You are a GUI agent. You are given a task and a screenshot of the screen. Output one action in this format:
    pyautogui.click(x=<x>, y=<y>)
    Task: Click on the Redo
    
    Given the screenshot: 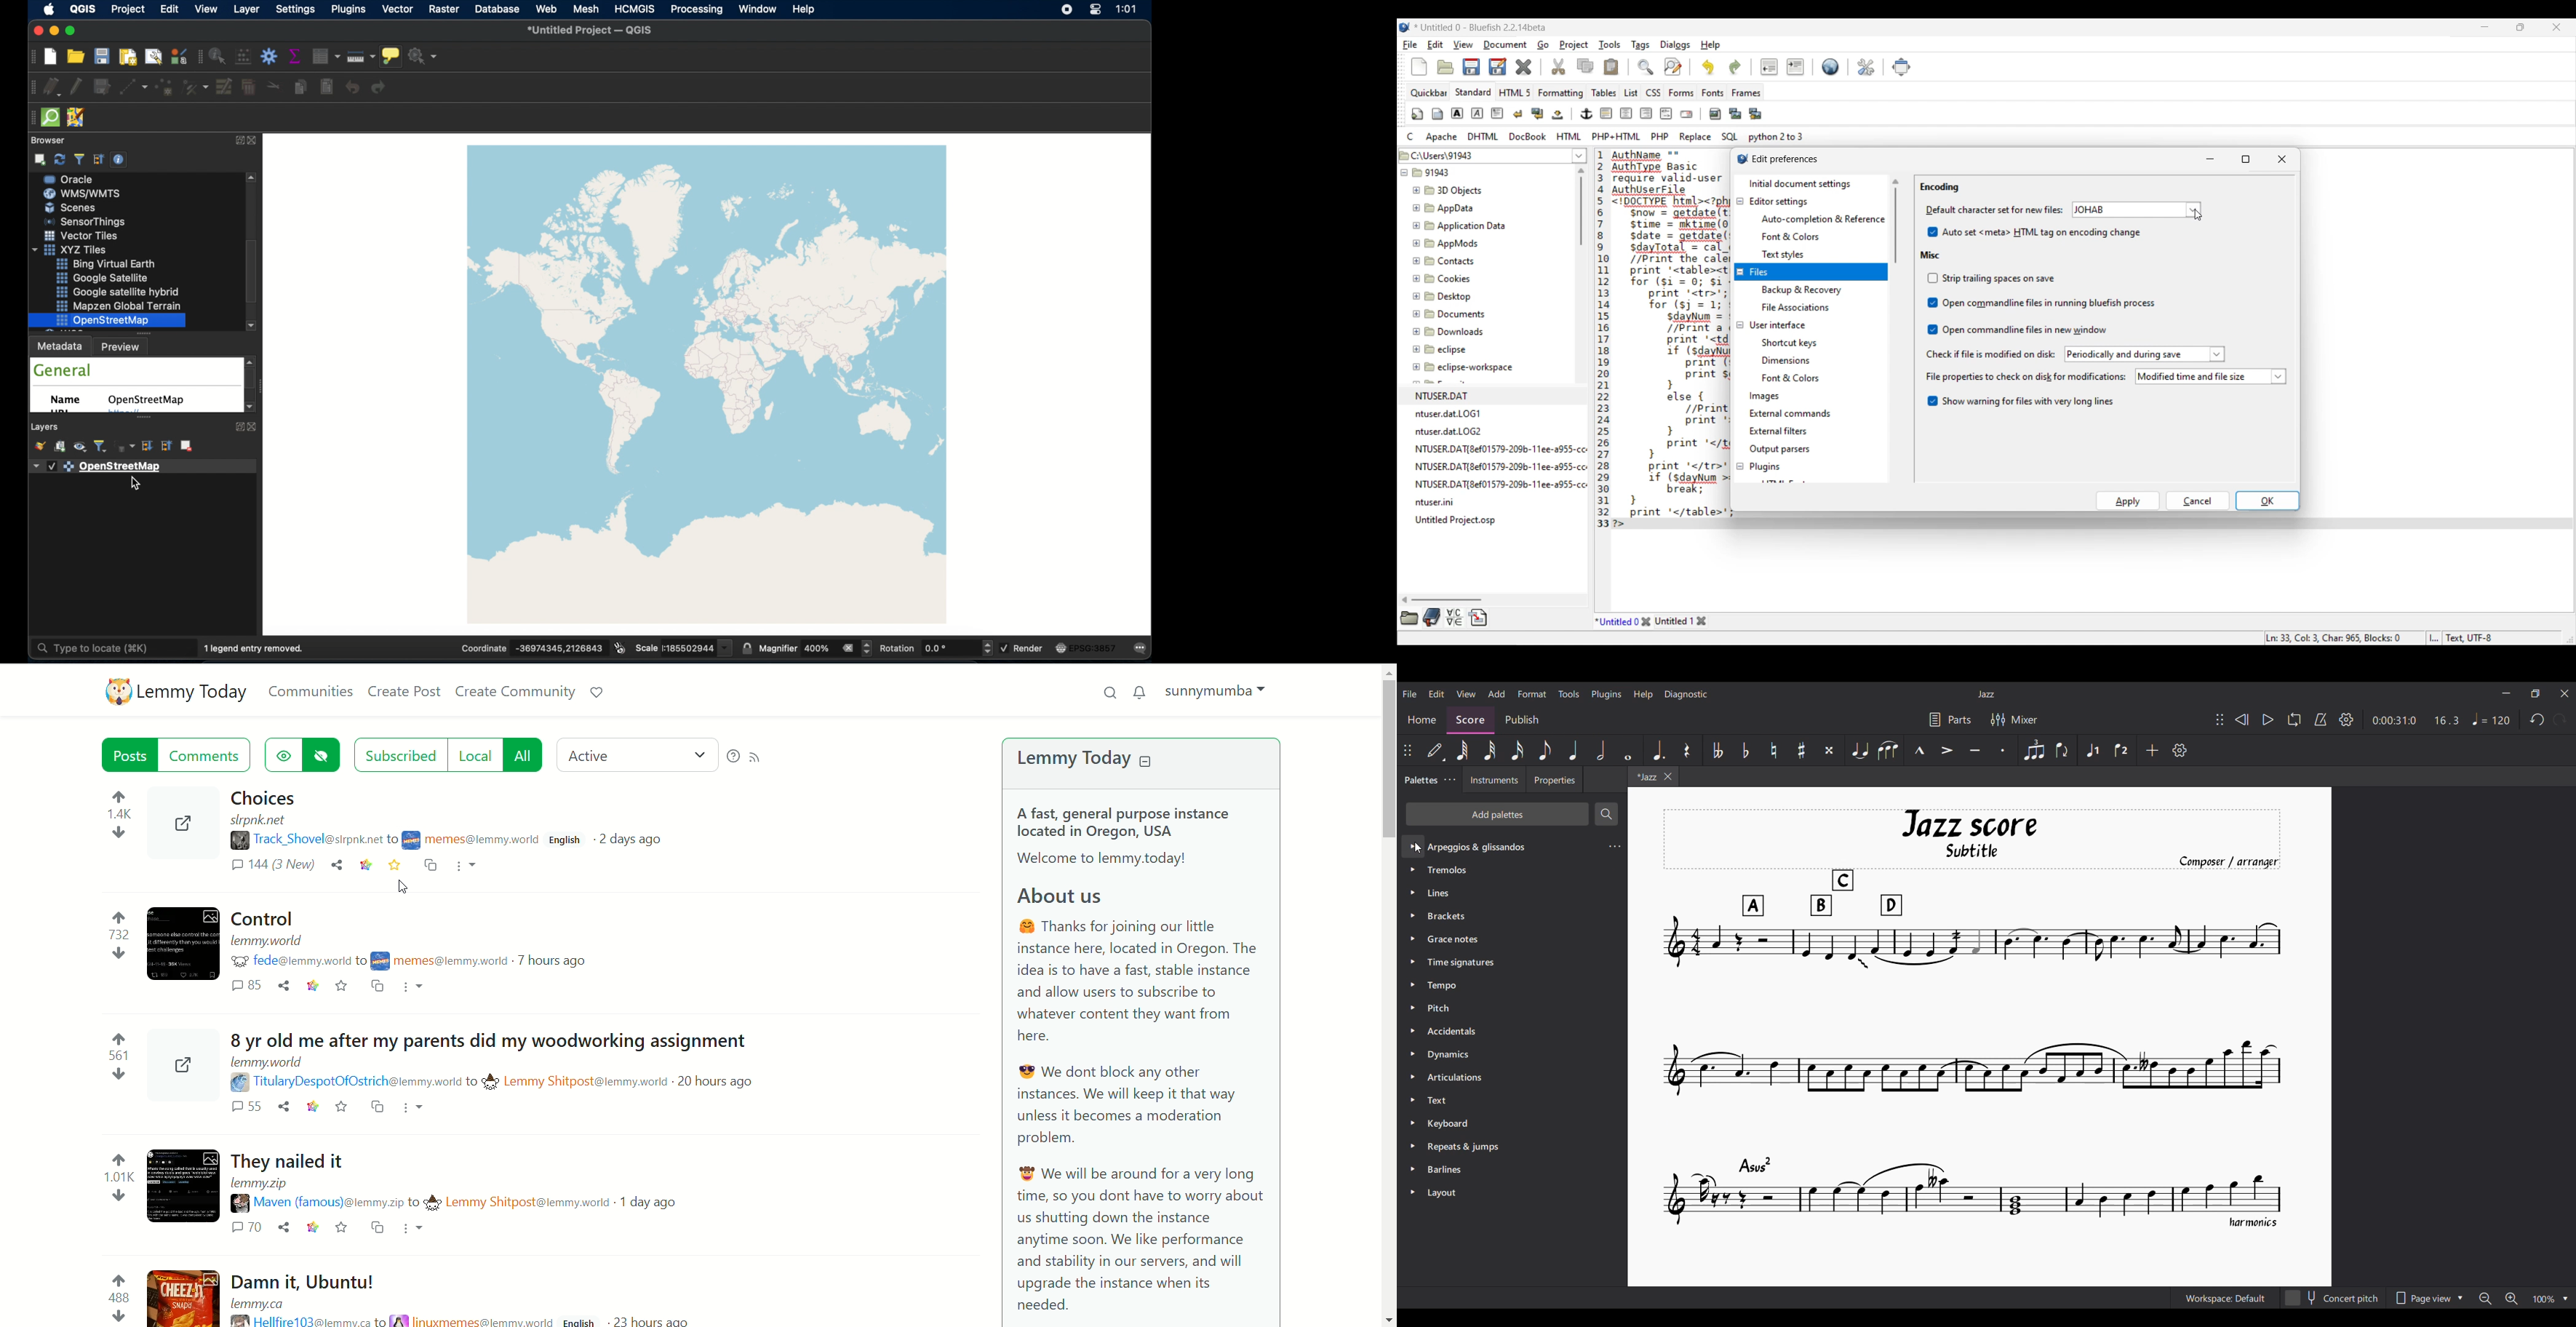 What is the action you would take?
    pyautogui.click(x=2560, y=719)
    